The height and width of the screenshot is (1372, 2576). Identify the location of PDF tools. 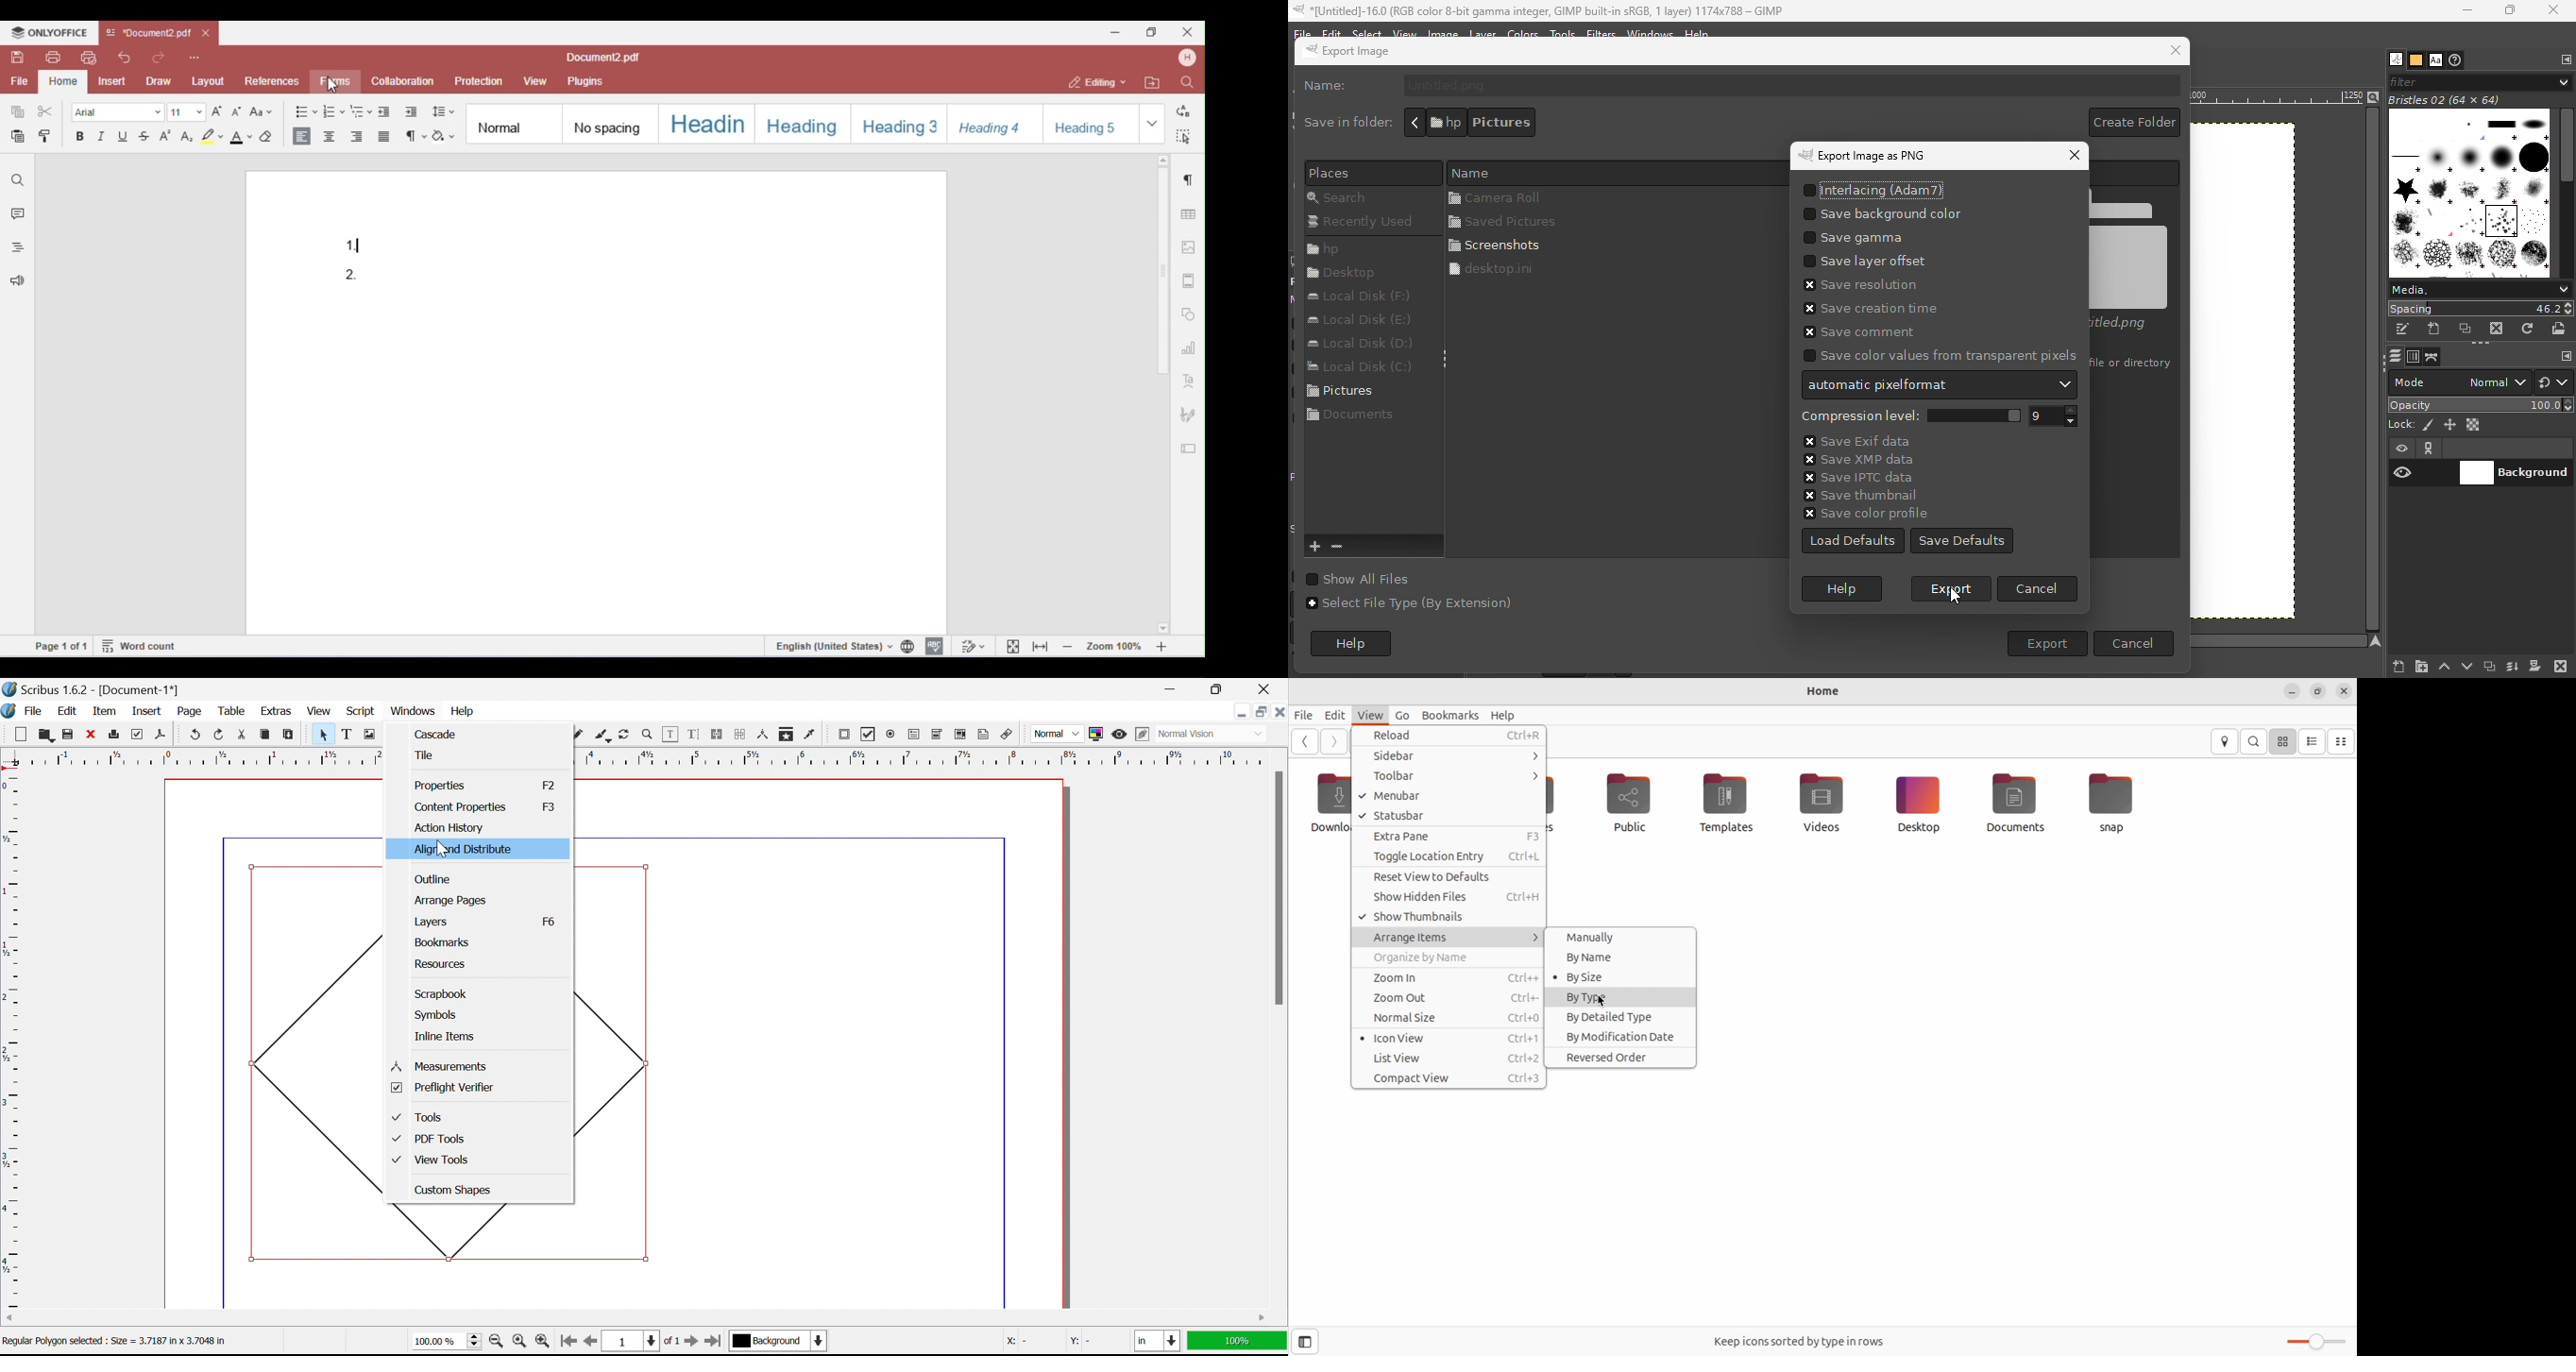
(429, 1140).